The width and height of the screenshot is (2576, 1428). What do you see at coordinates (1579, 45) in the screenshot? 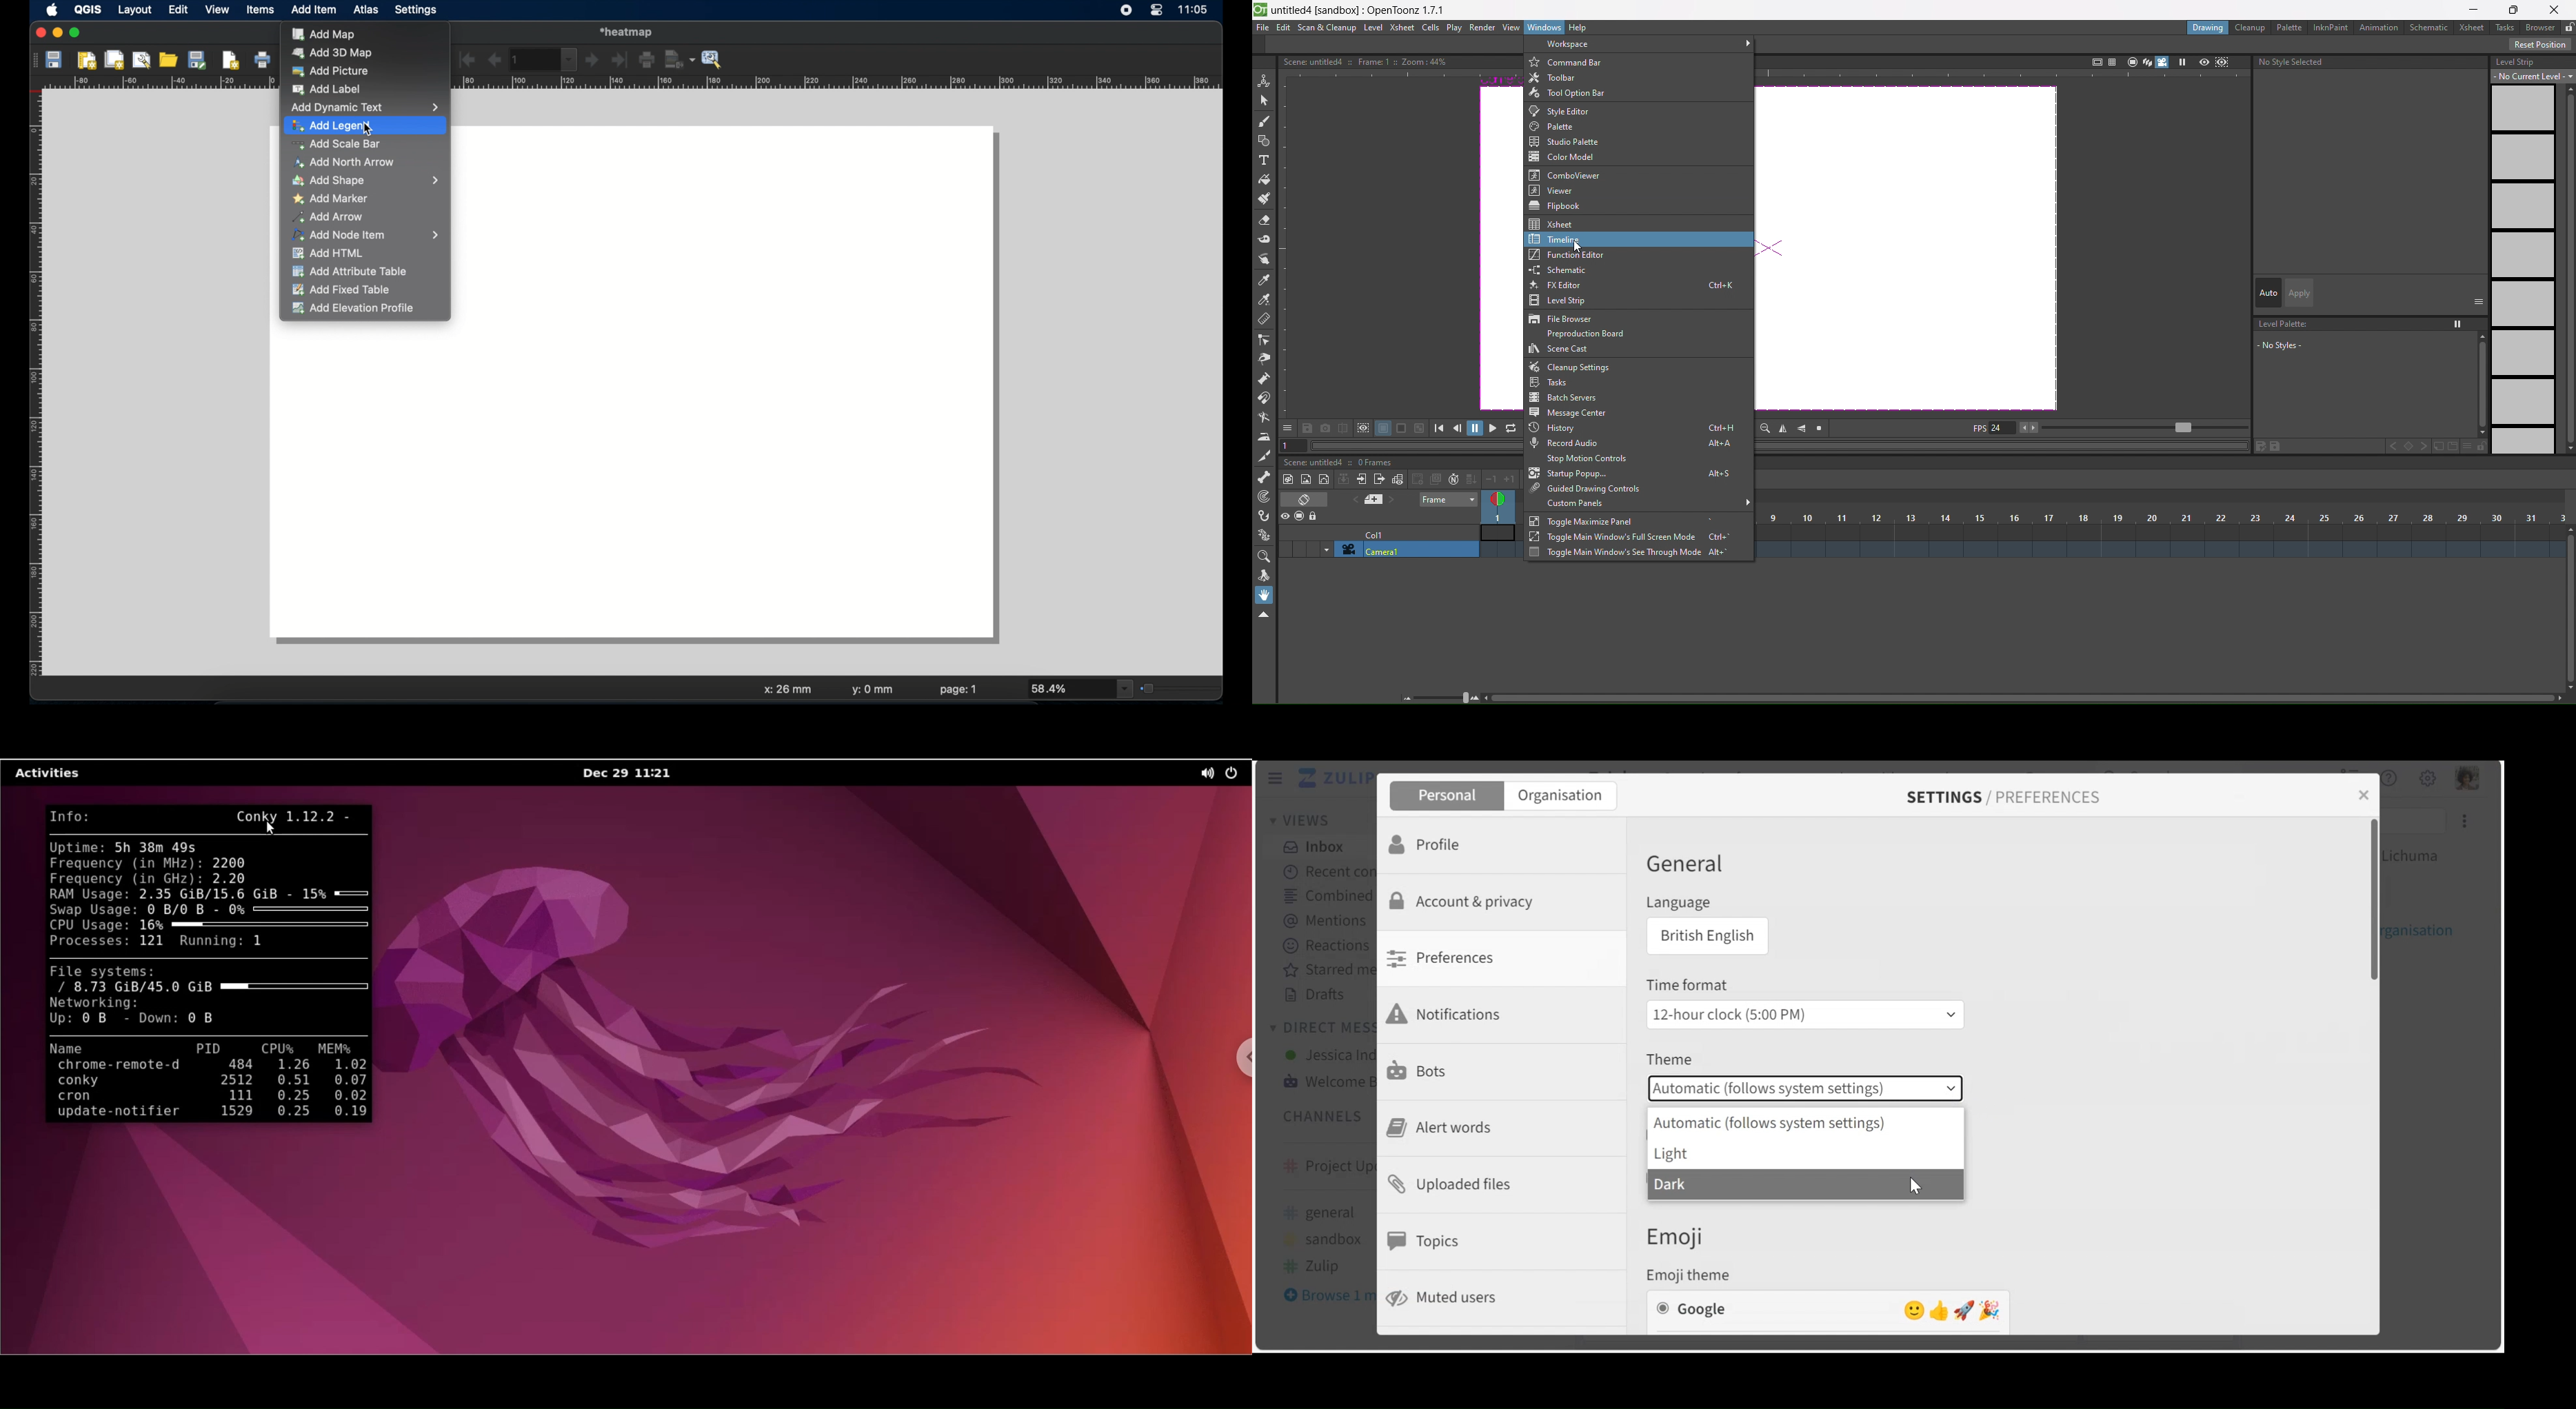
I see `workspace` at bounding box center [1579, 45].